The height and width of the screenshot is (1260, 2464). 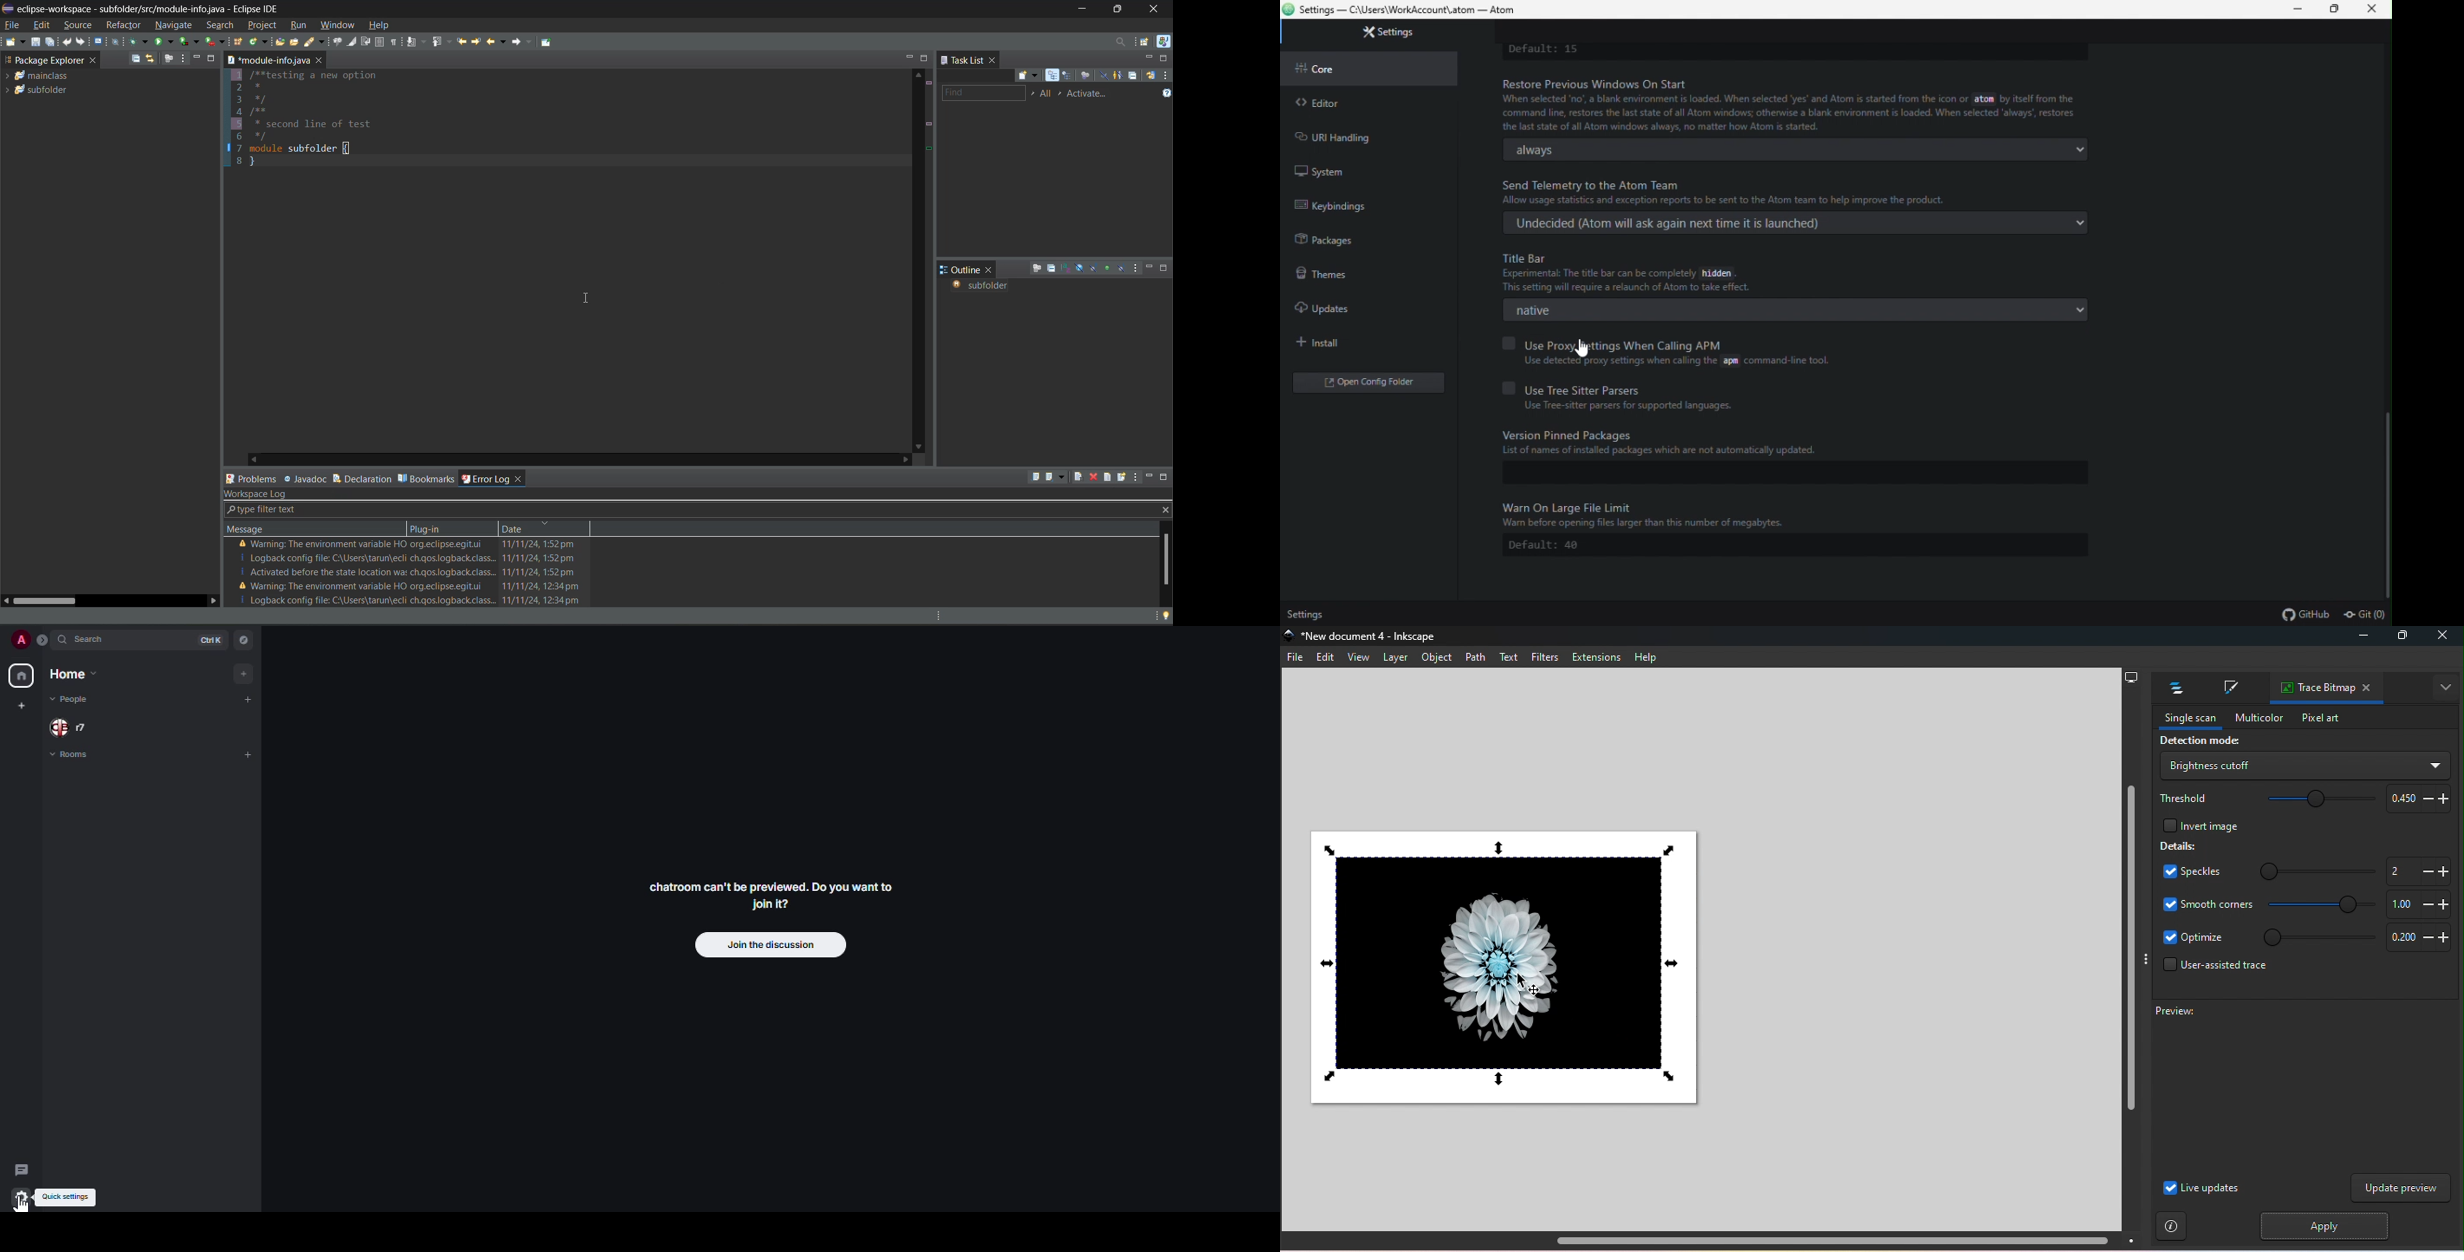 I want to click on add, so click(x=249, y=753).